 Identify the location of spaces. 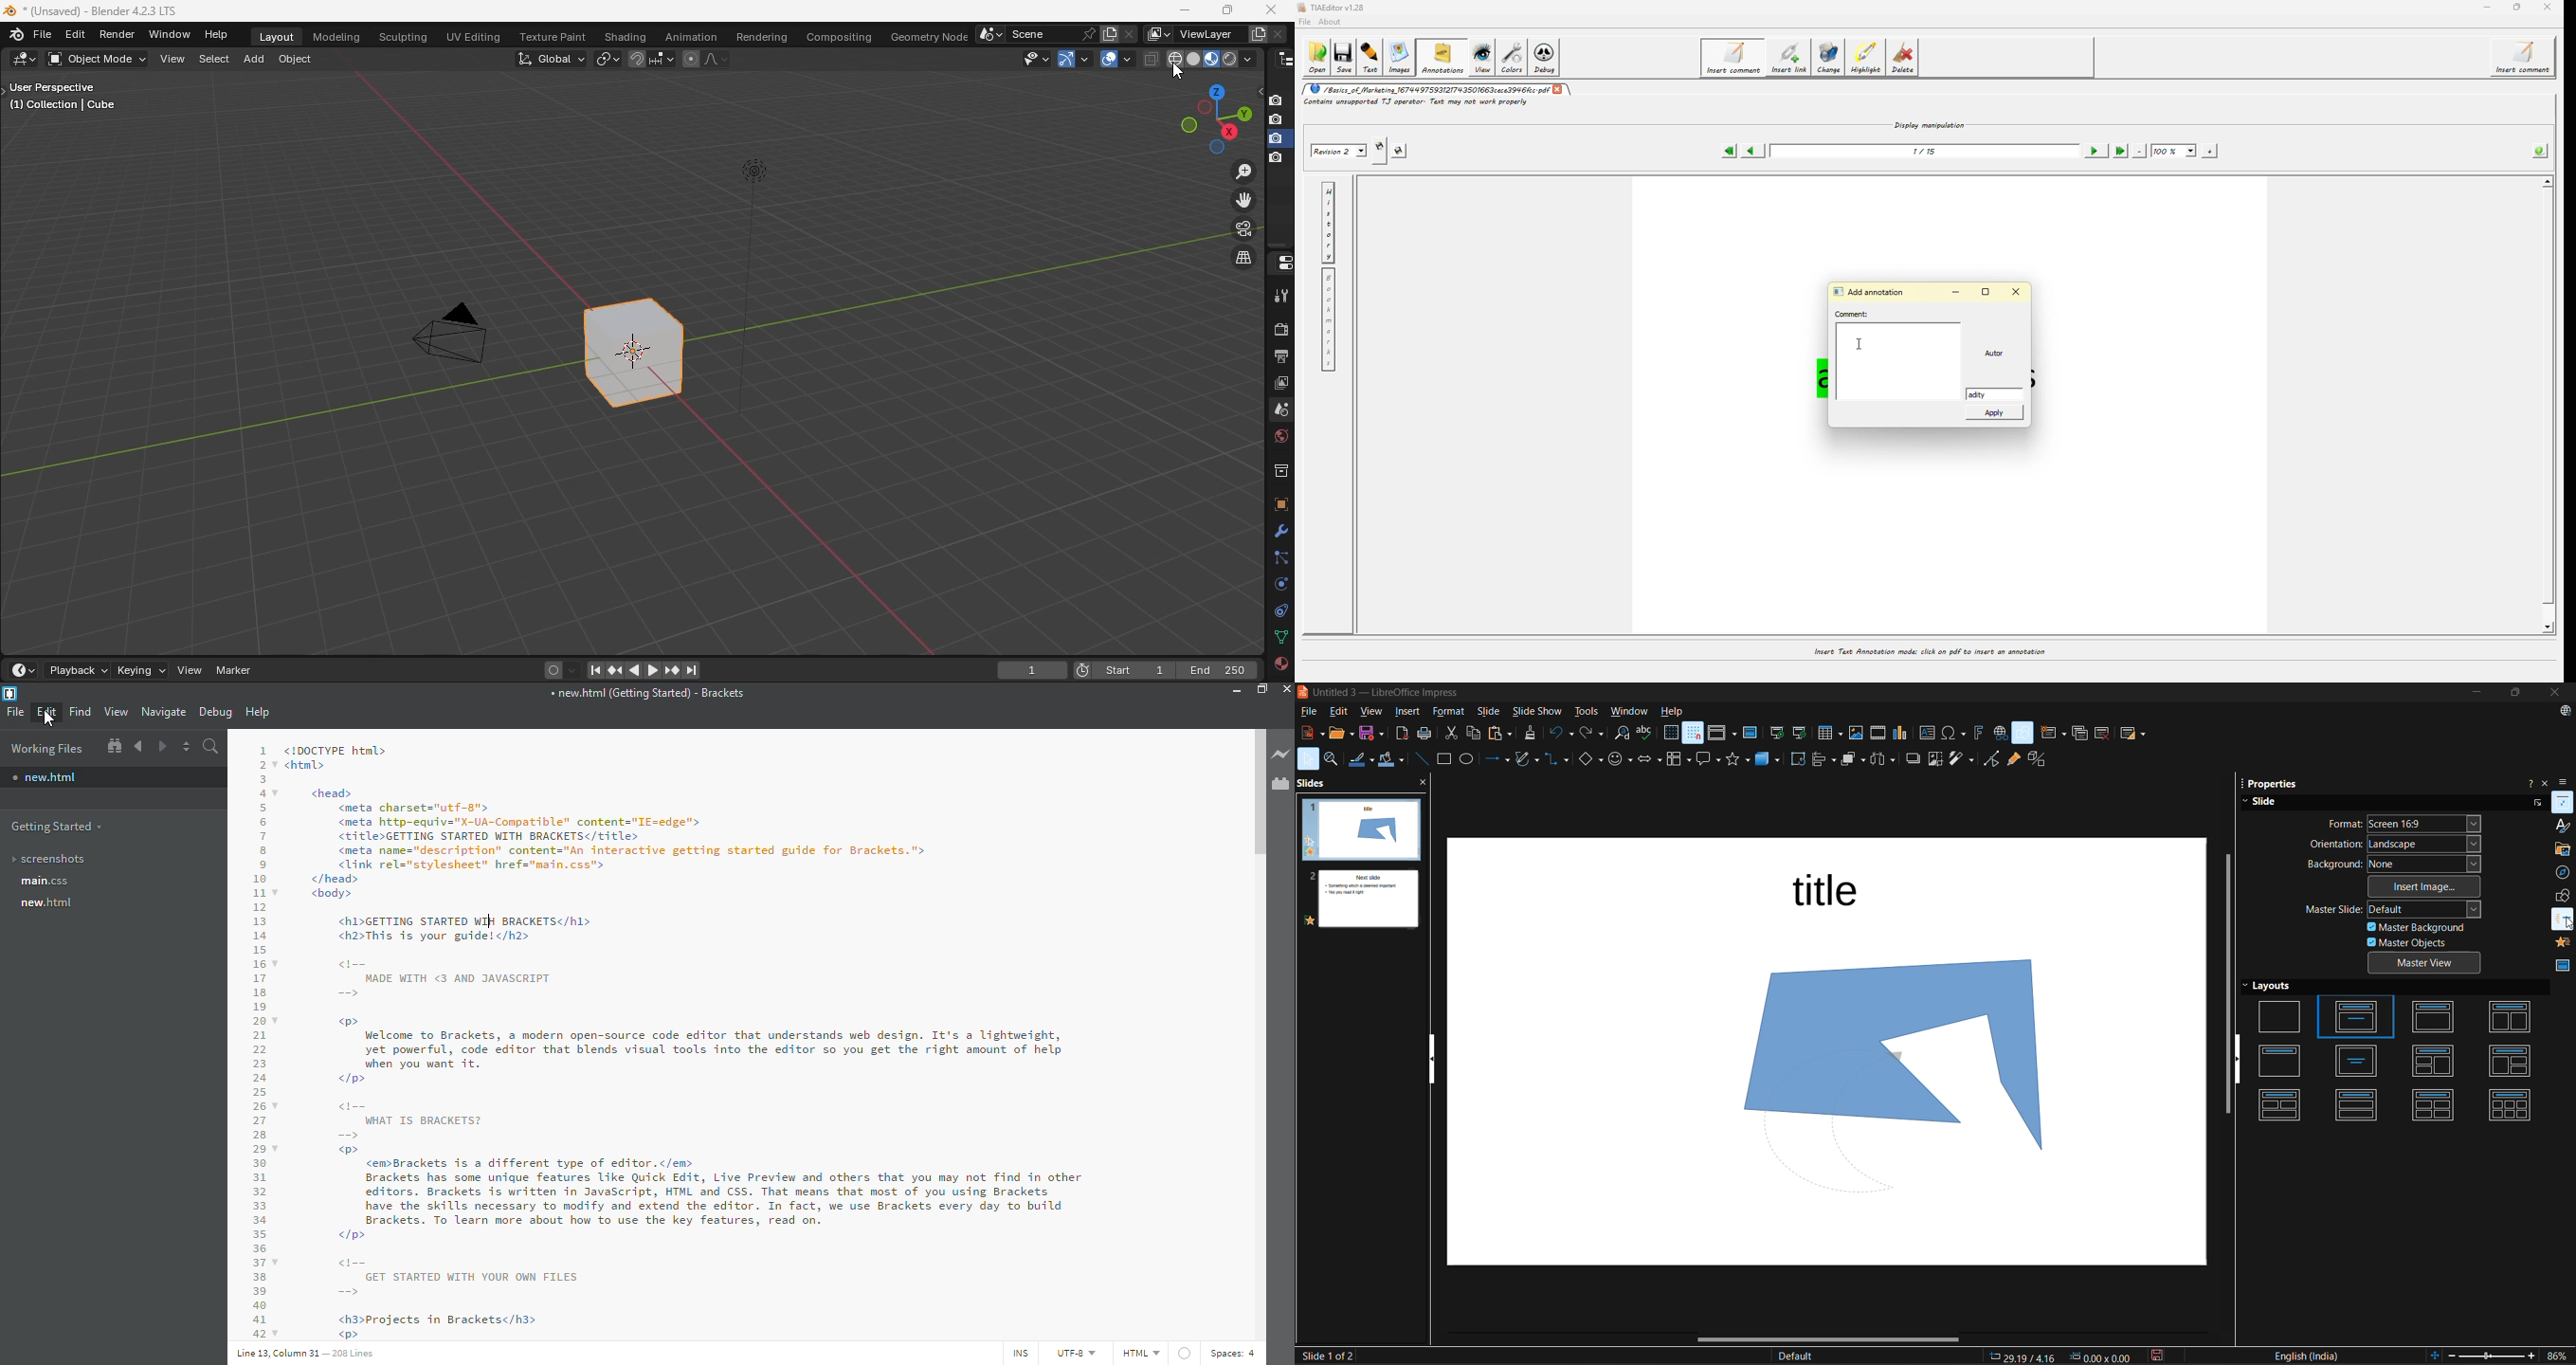
(1236, 1353).